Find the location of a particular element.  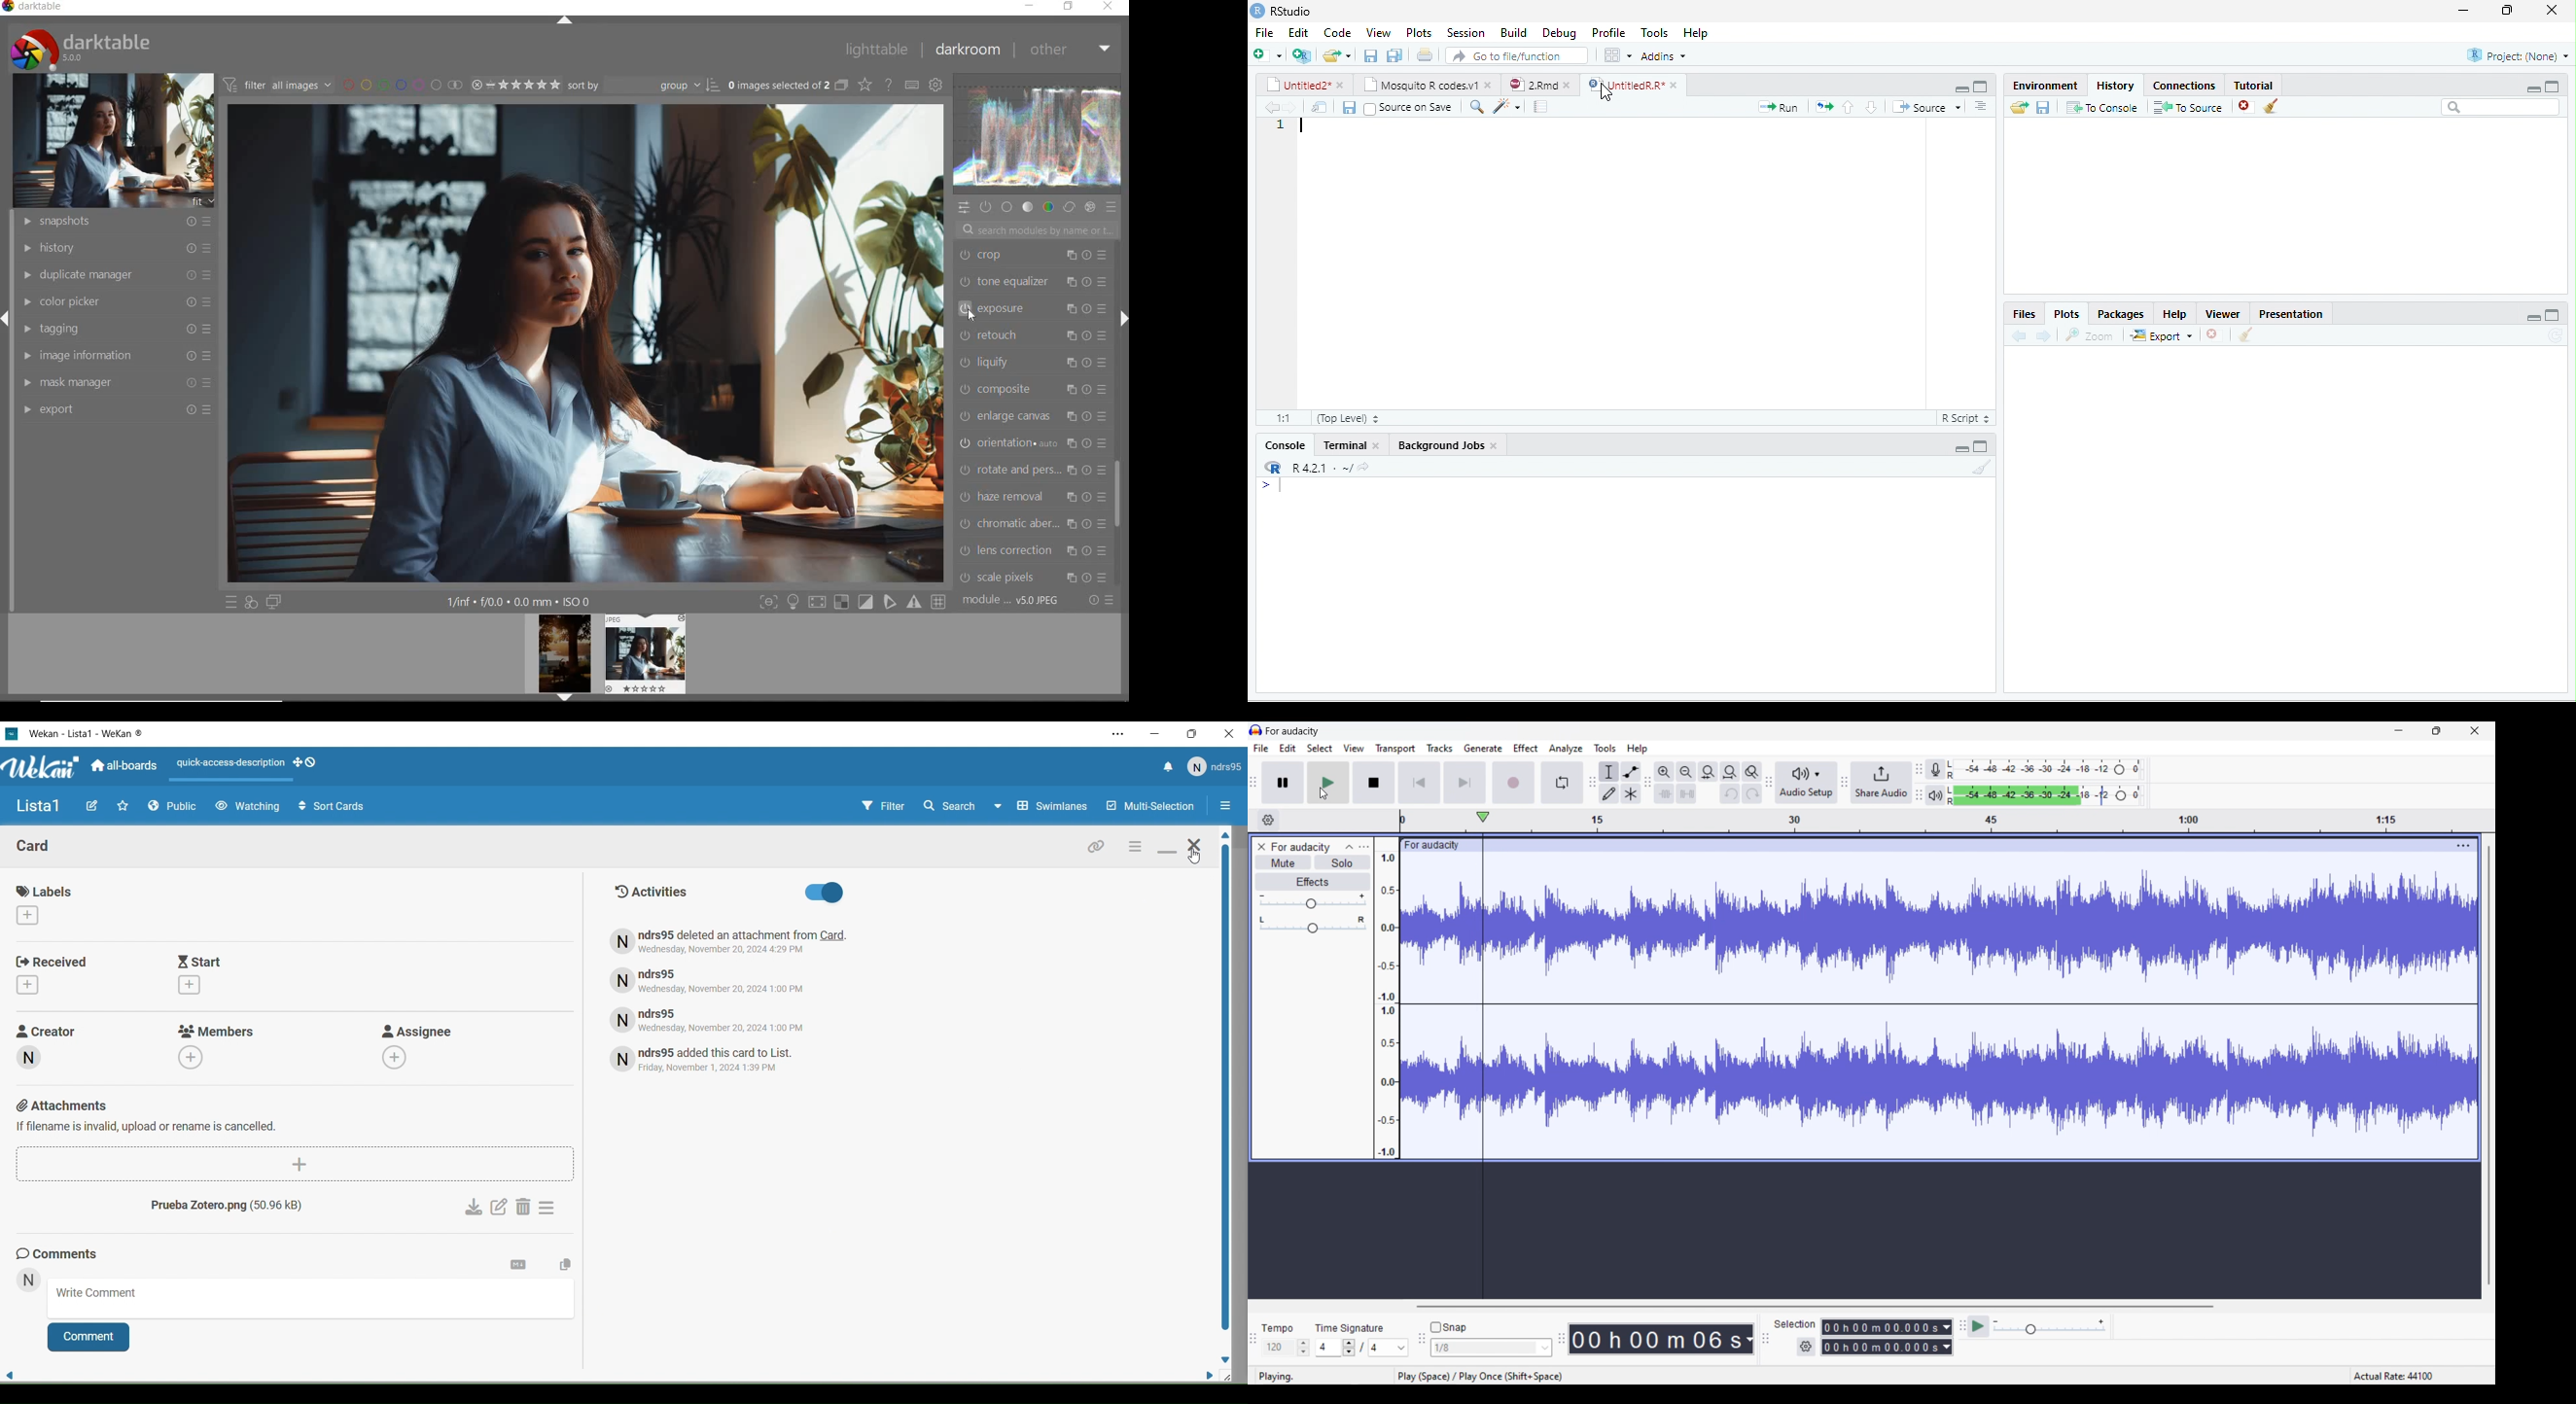

Scale to measure length of track is located at coordinates (1999, 820).